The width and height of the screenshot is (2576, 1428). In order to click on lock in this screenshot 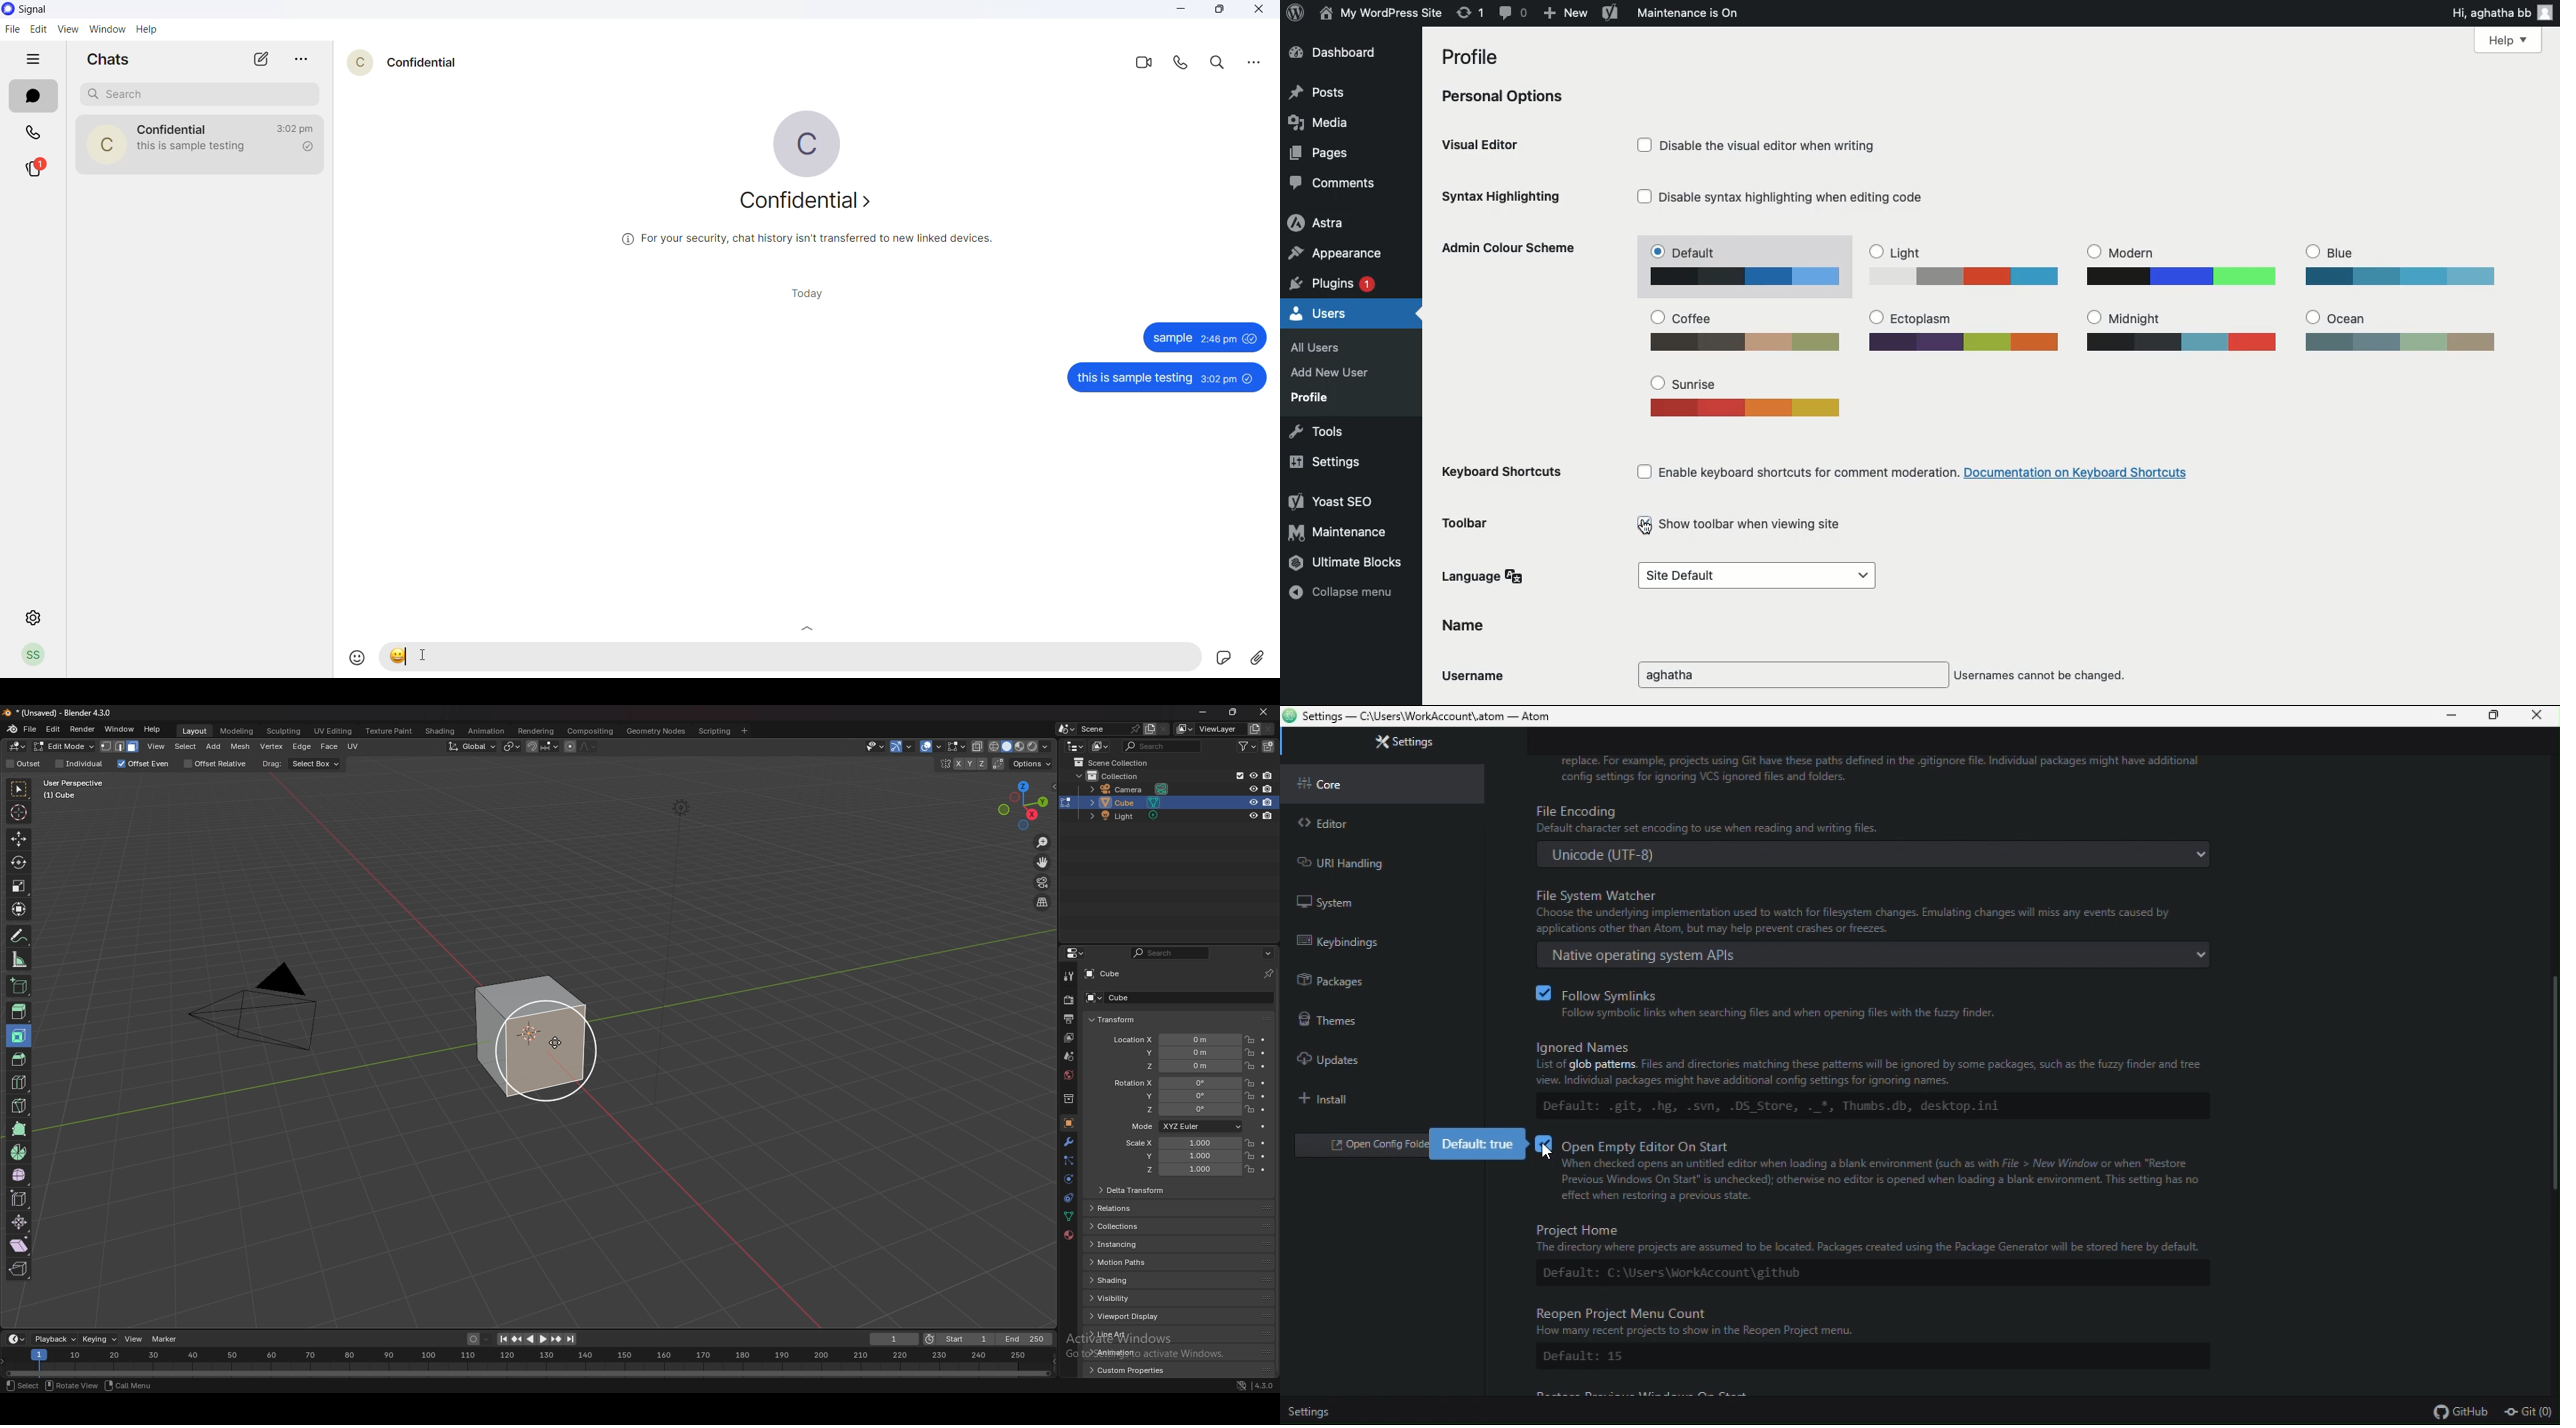, I will do `click(1249, 1156)`.